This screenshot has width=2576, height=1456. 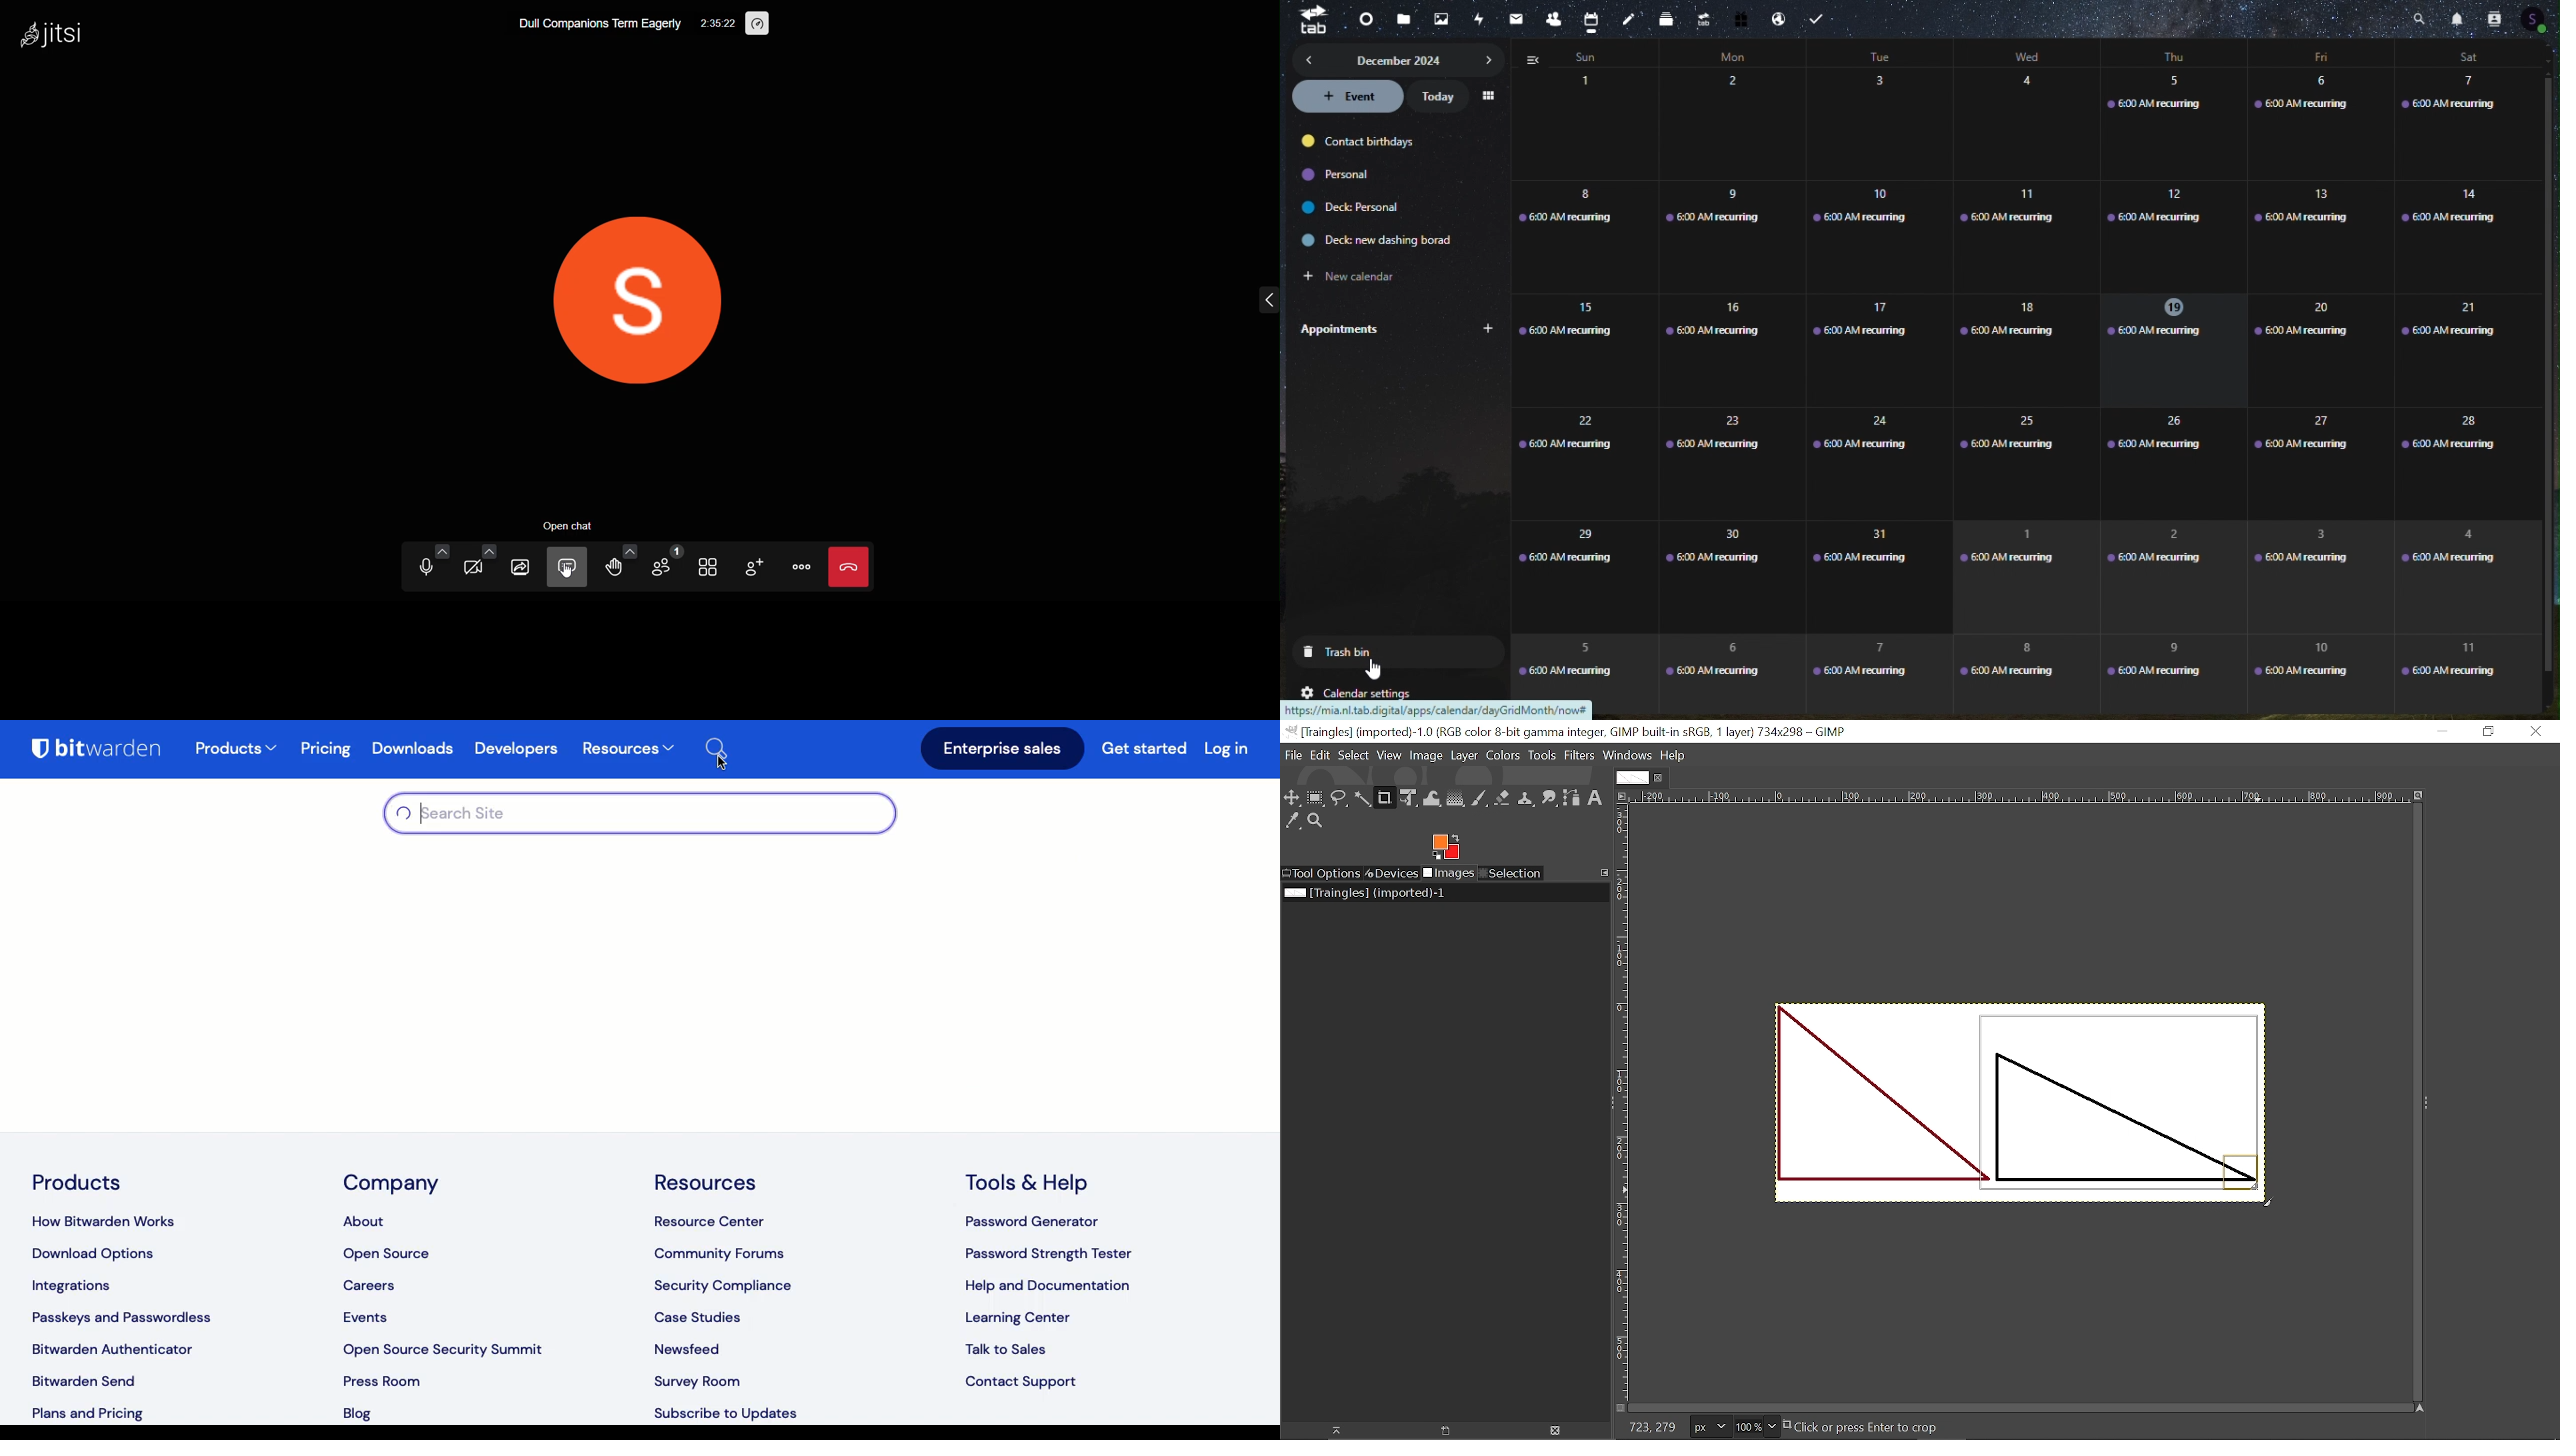 I want to click on 4, so click(x=2458, y=565).